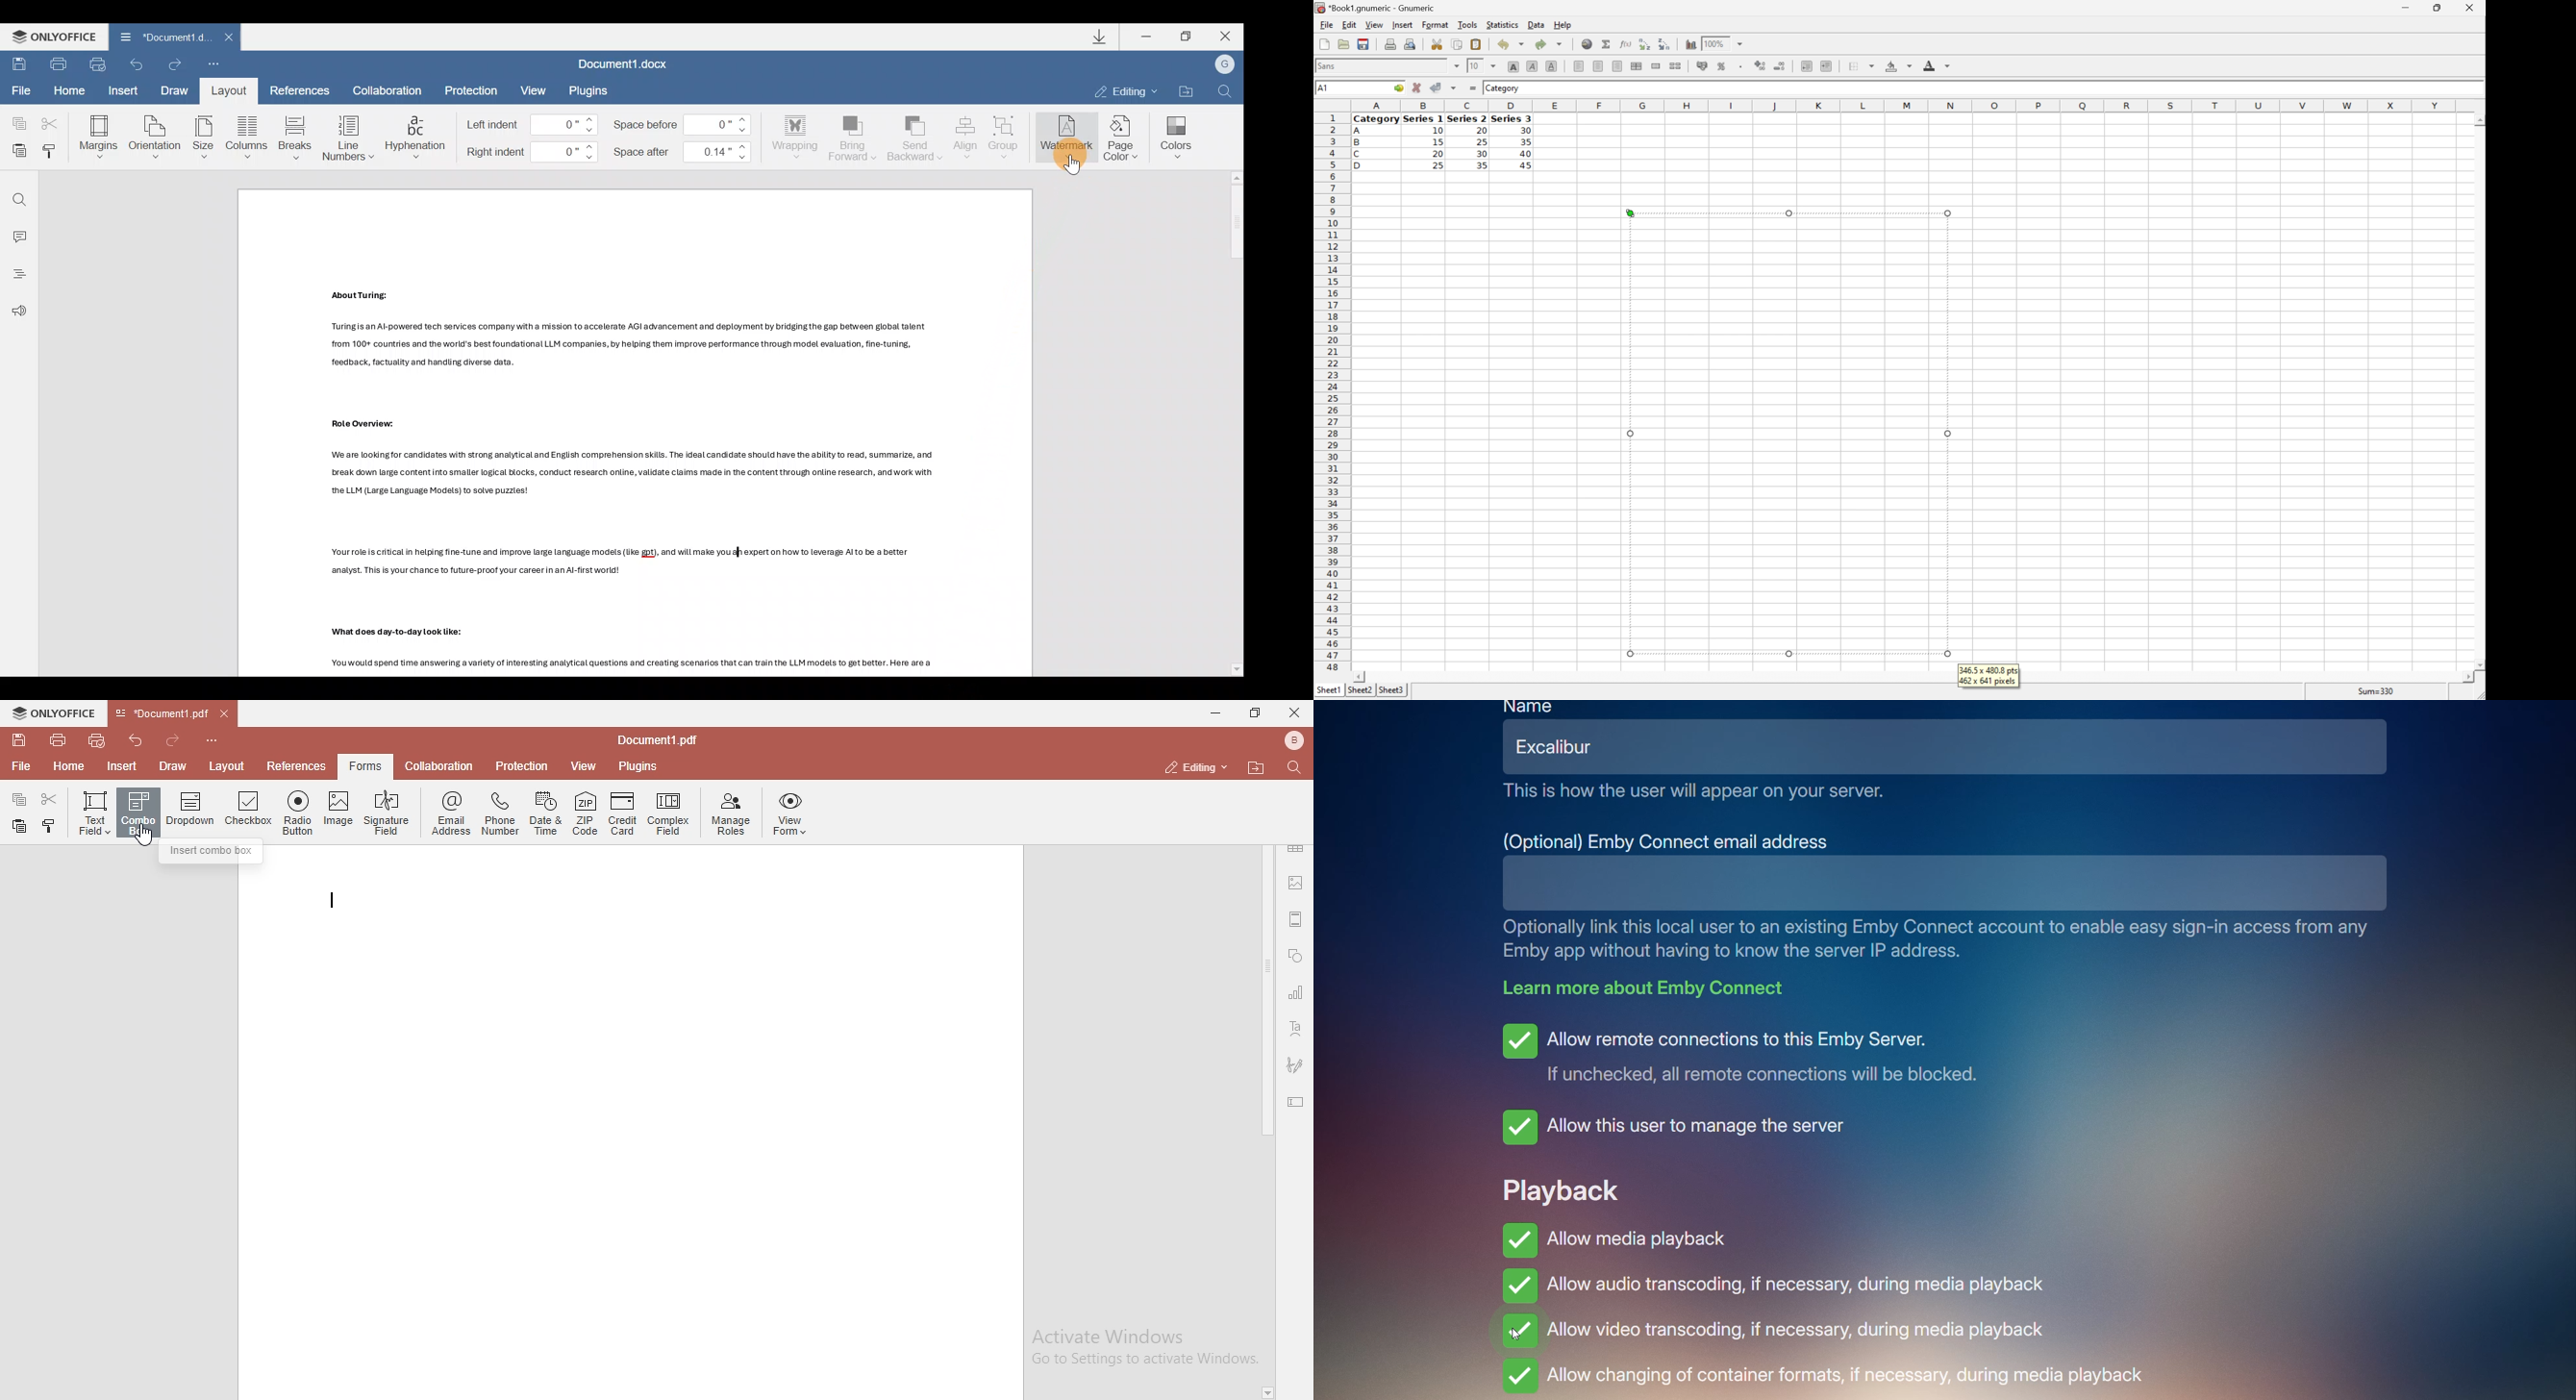  Describe the element at coordinates (156, 135) in the screenshot. I see `Orientation` at that location.